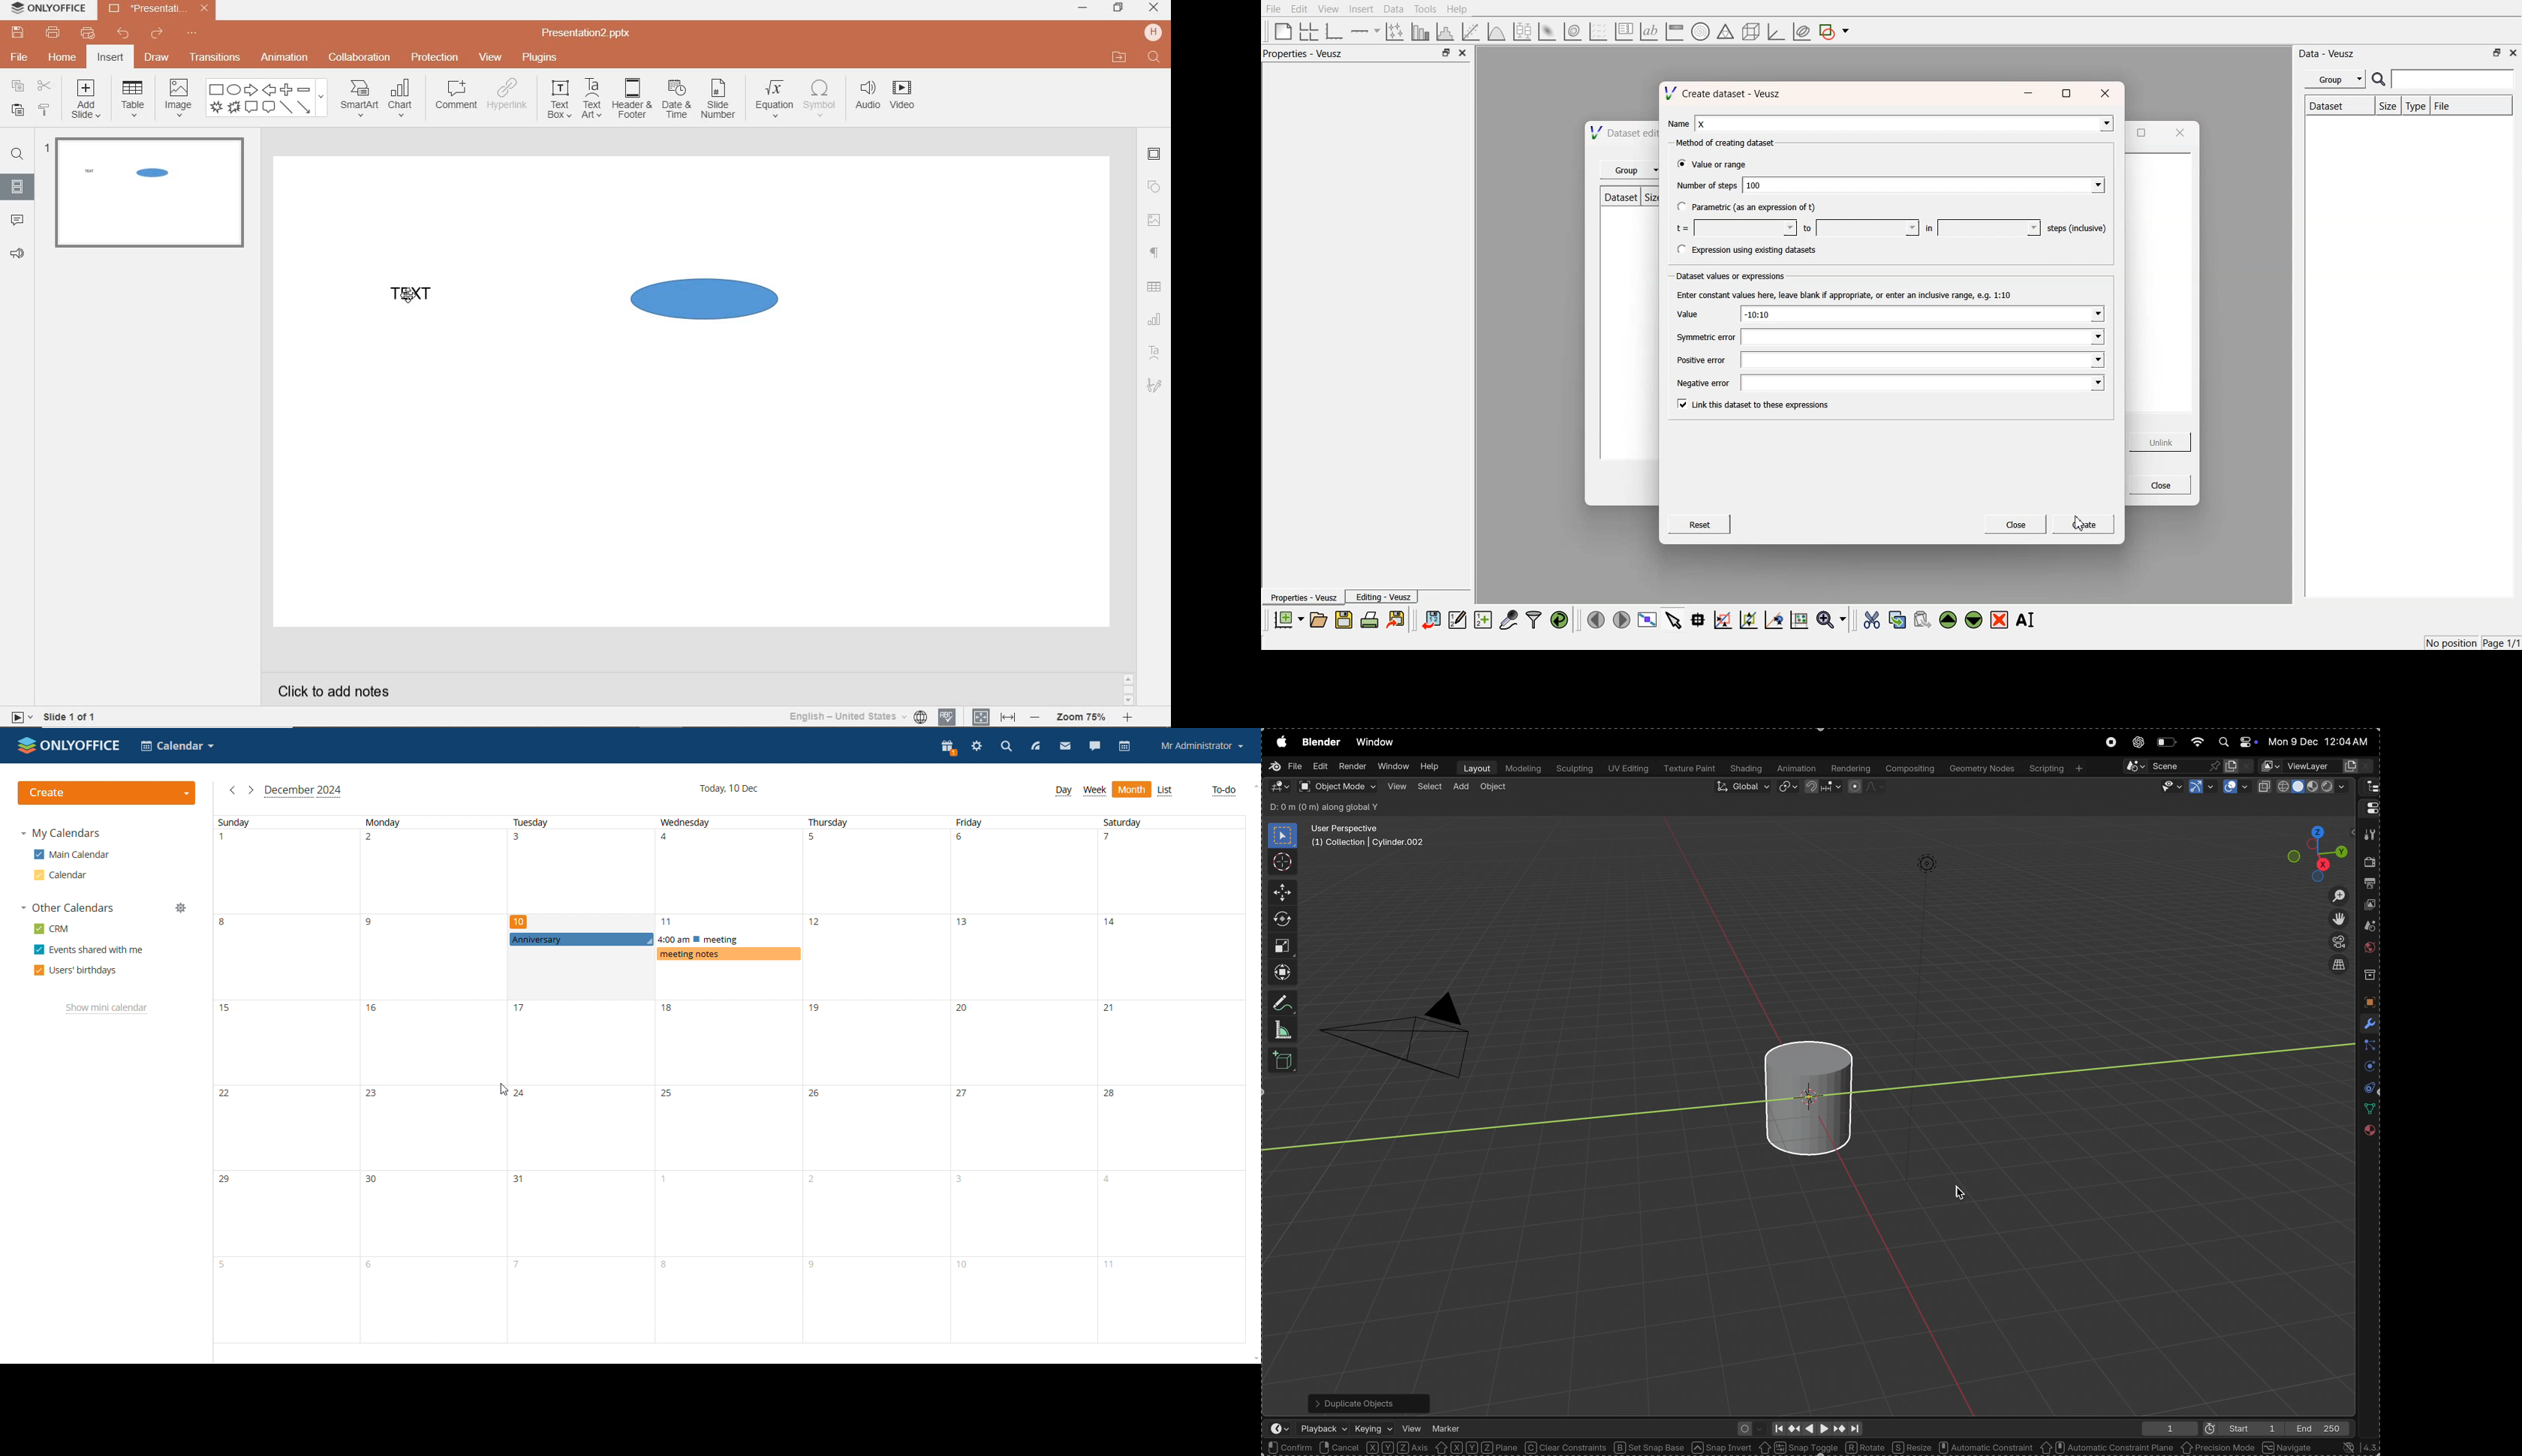  I want to click on Unlink, so click(2161, 443).